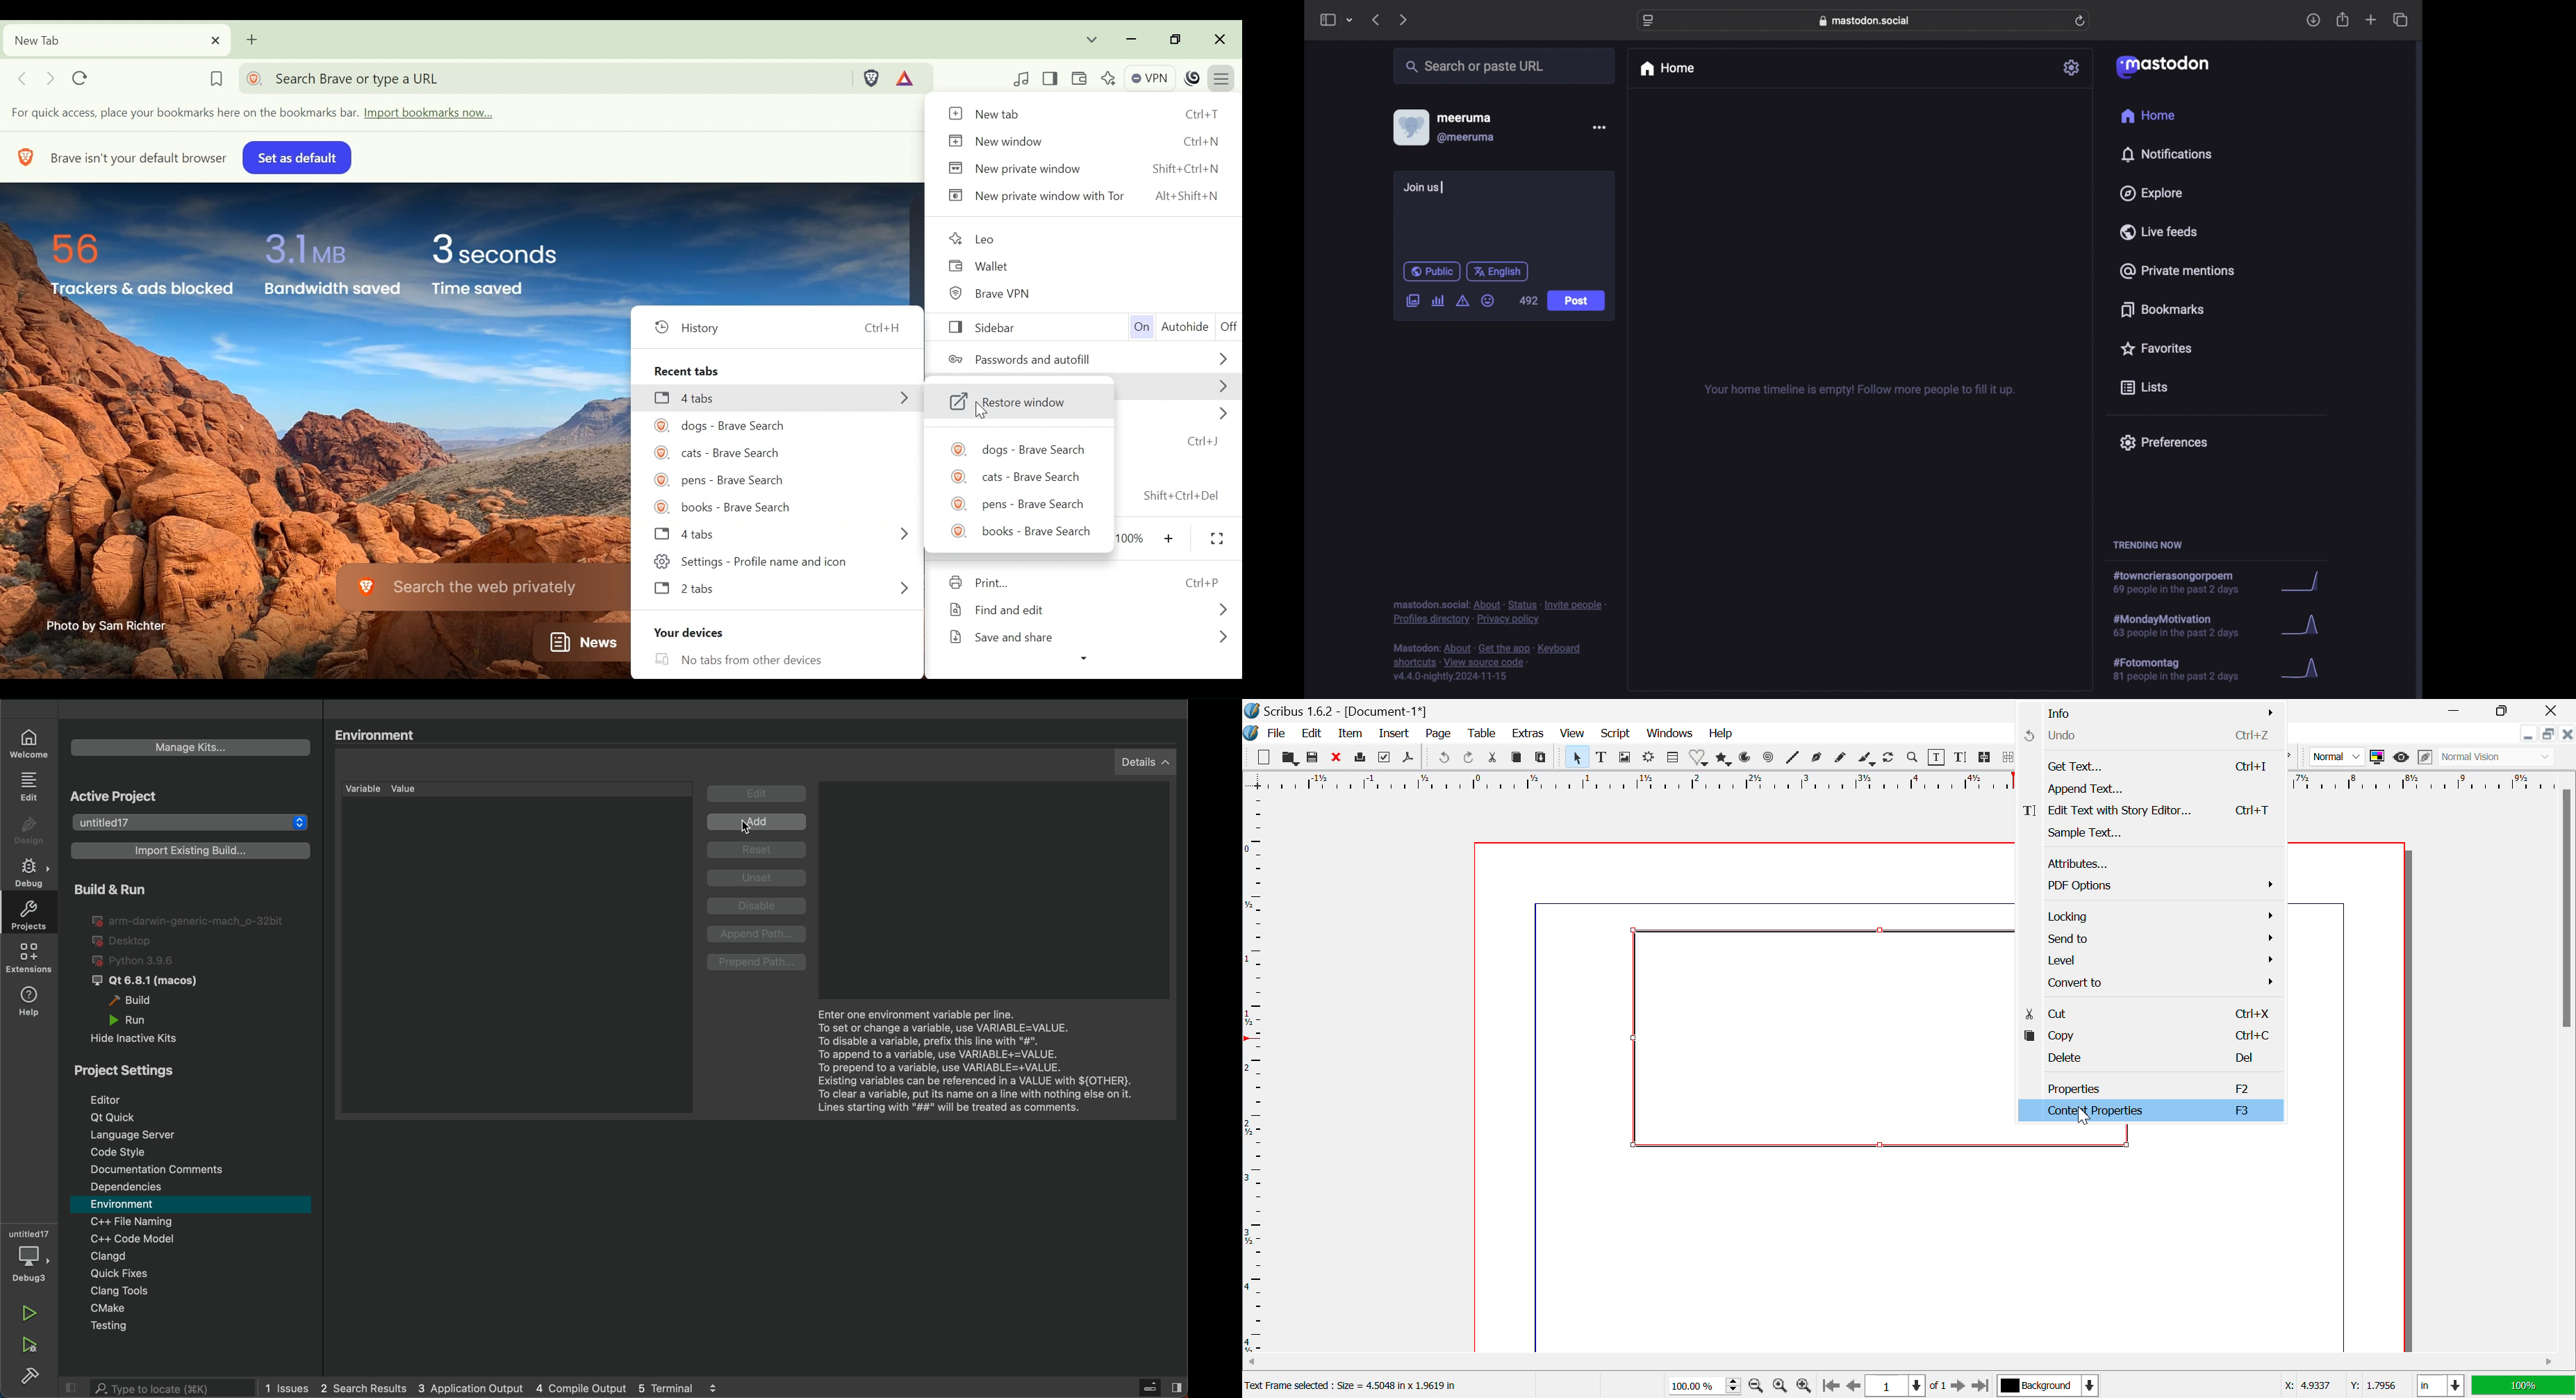 The width and height of the screenshot is (2576, 1400). What do you see at coordinates (749, 827) in the screenshot?
I see `Cursor` at bounding box center [749, 827].